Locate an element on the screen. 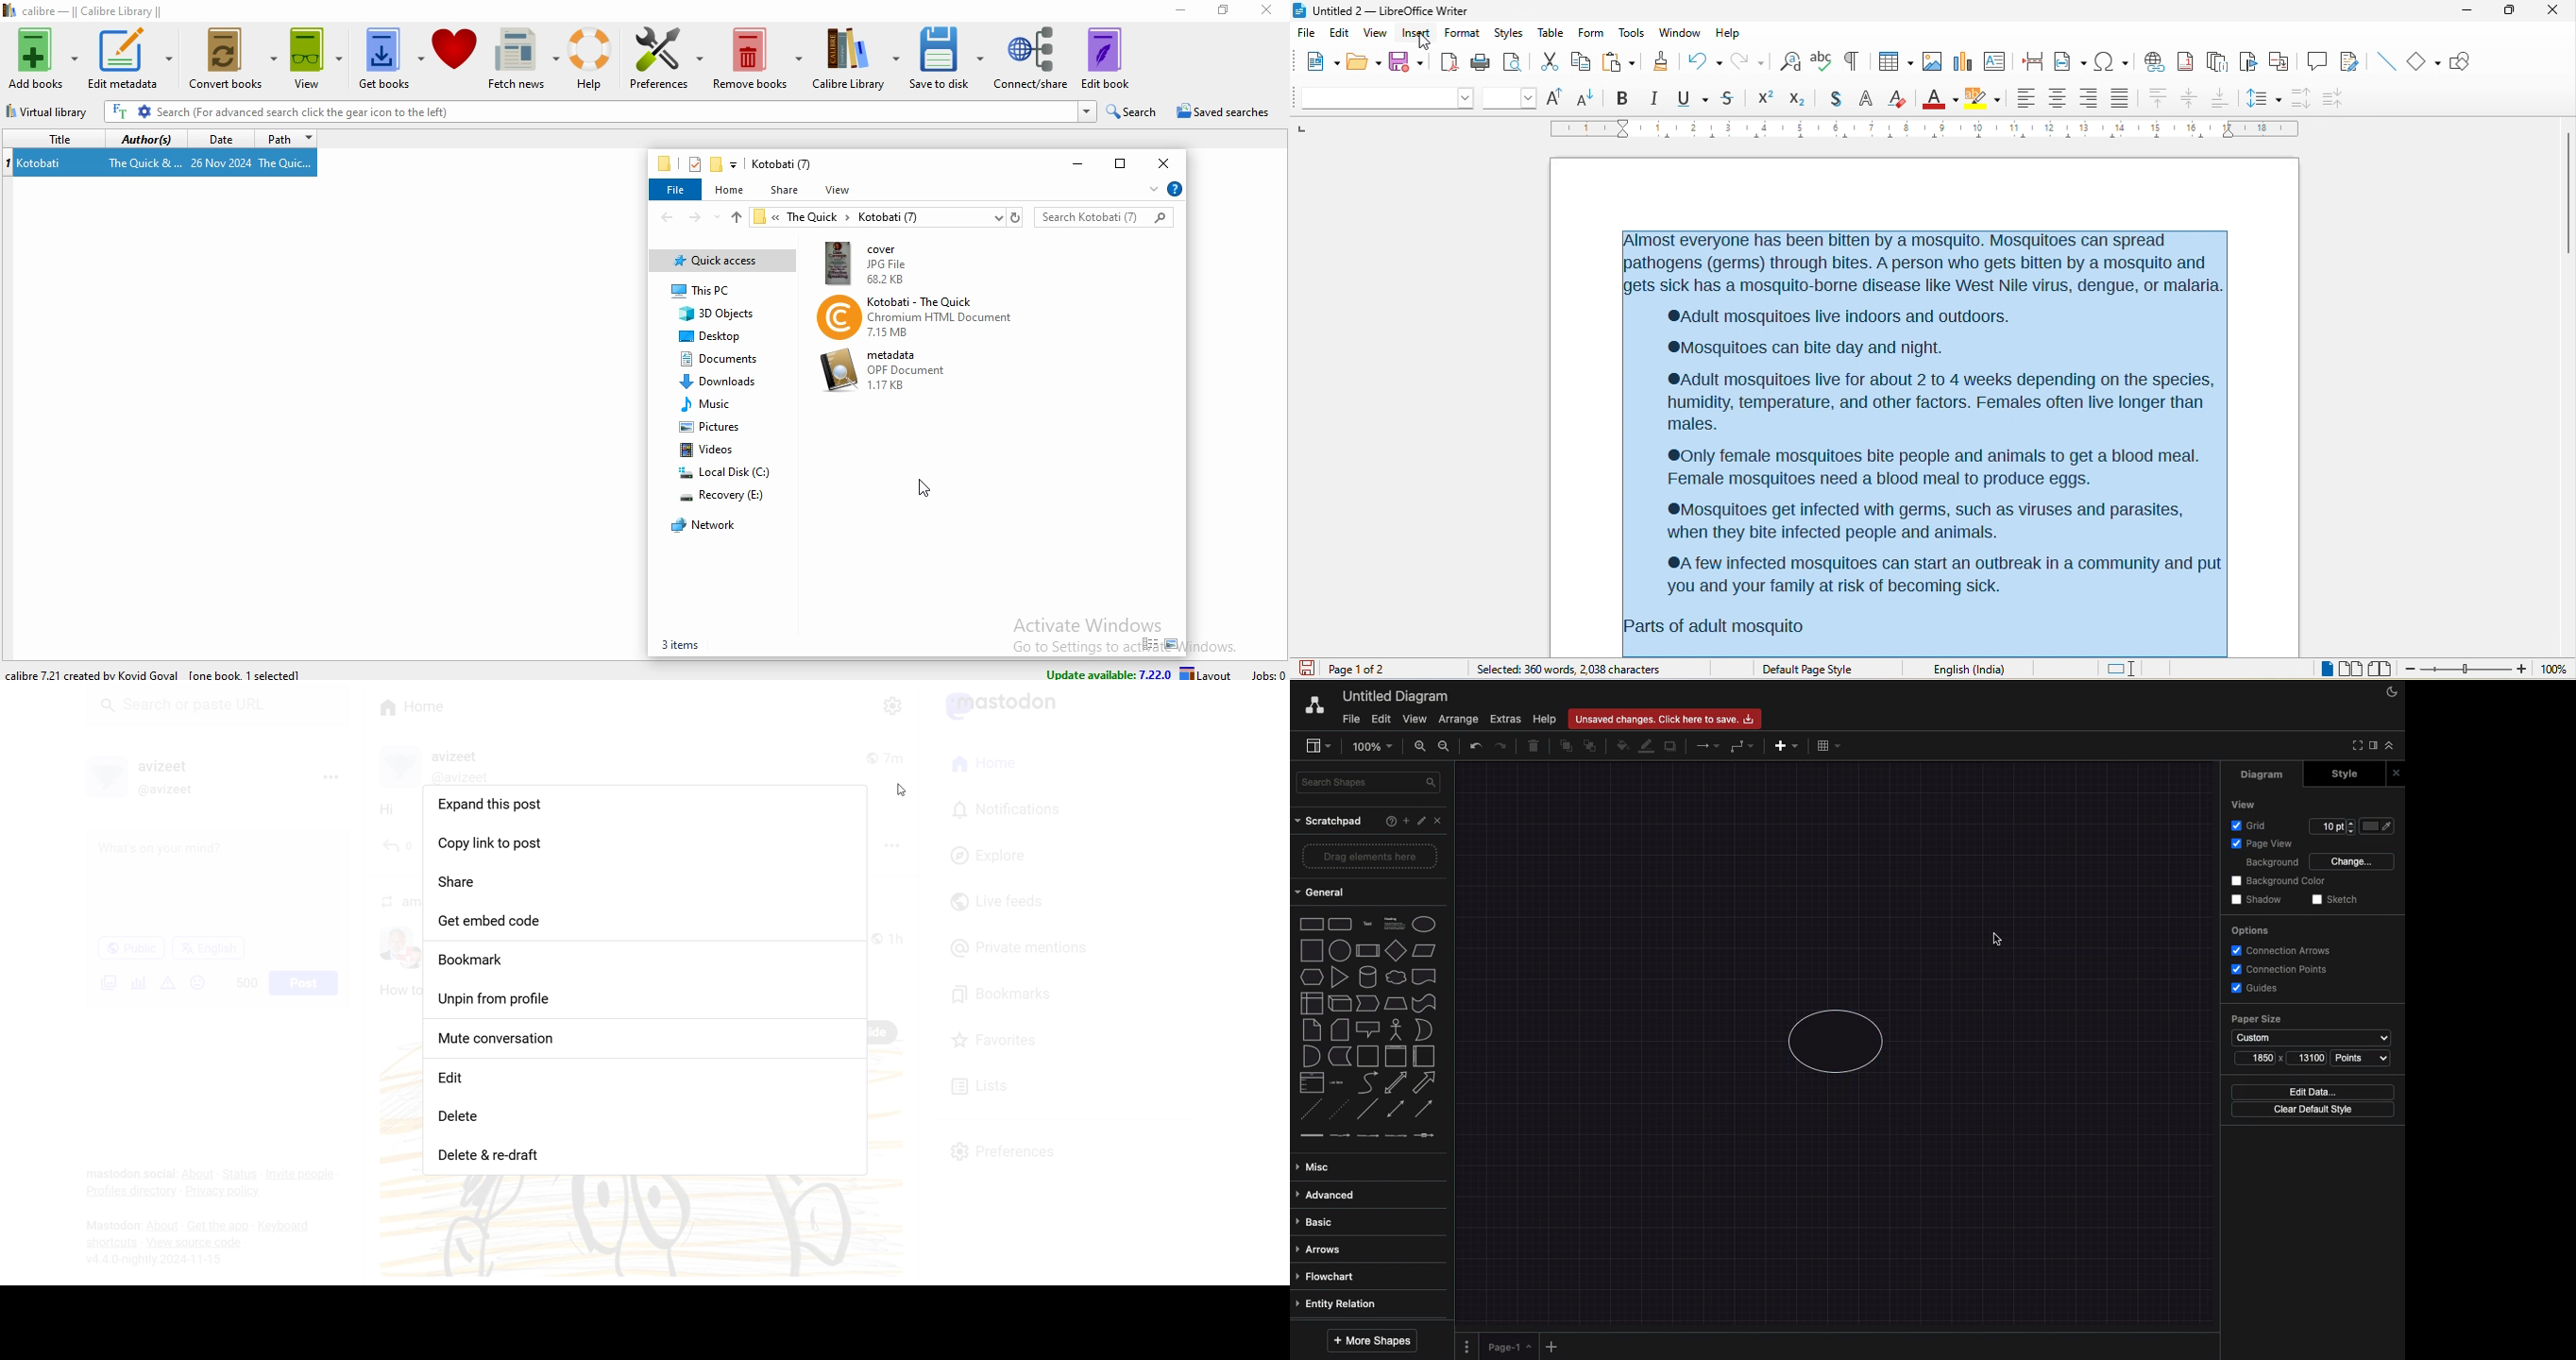  Profile Photo is located at coordinates (107, 775).